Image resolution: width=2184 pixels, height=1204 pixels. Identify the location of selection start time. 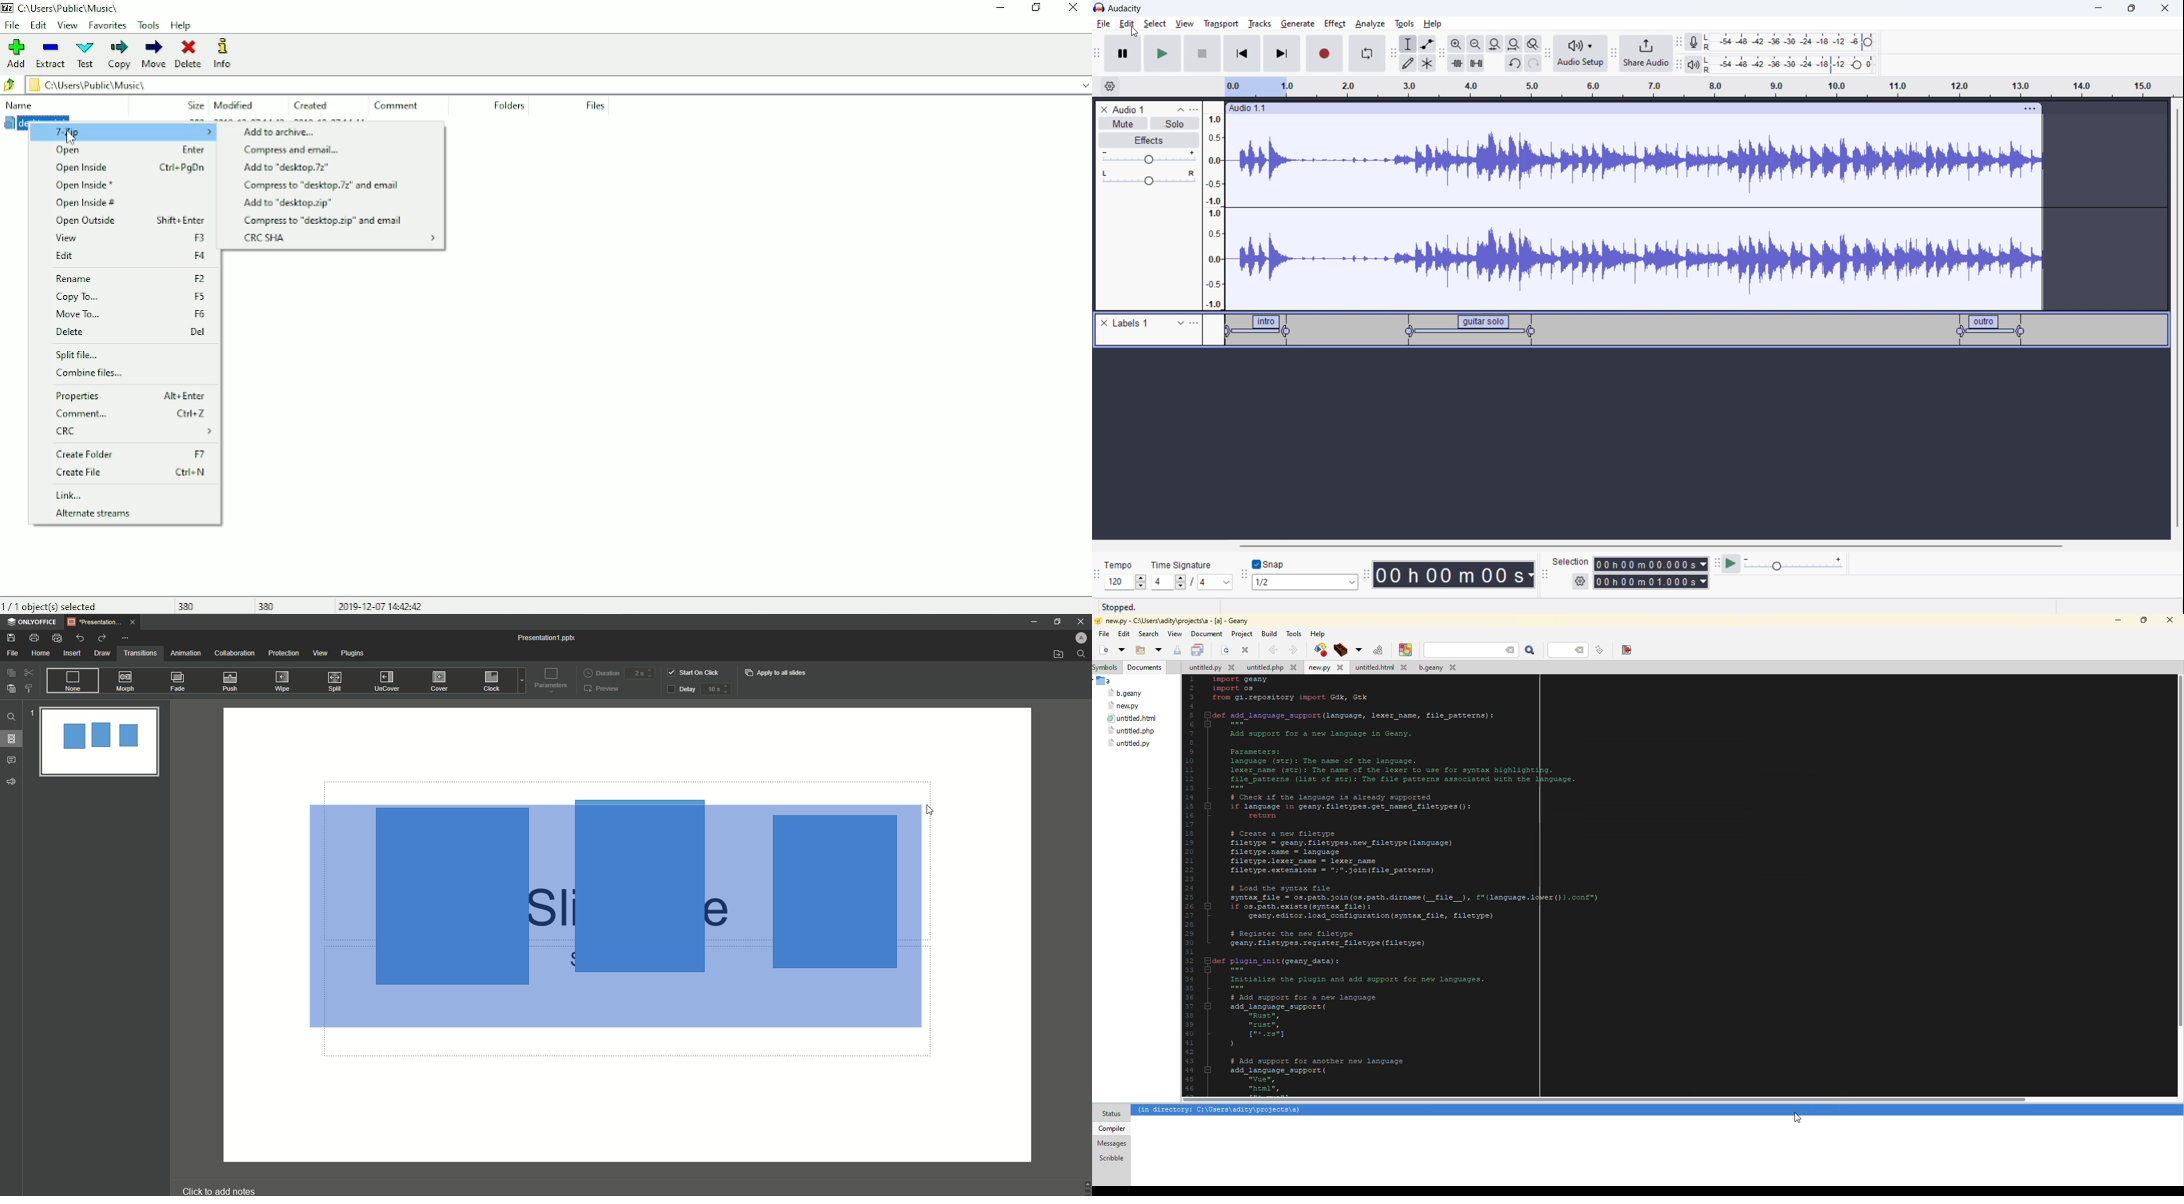
(1651, 563).